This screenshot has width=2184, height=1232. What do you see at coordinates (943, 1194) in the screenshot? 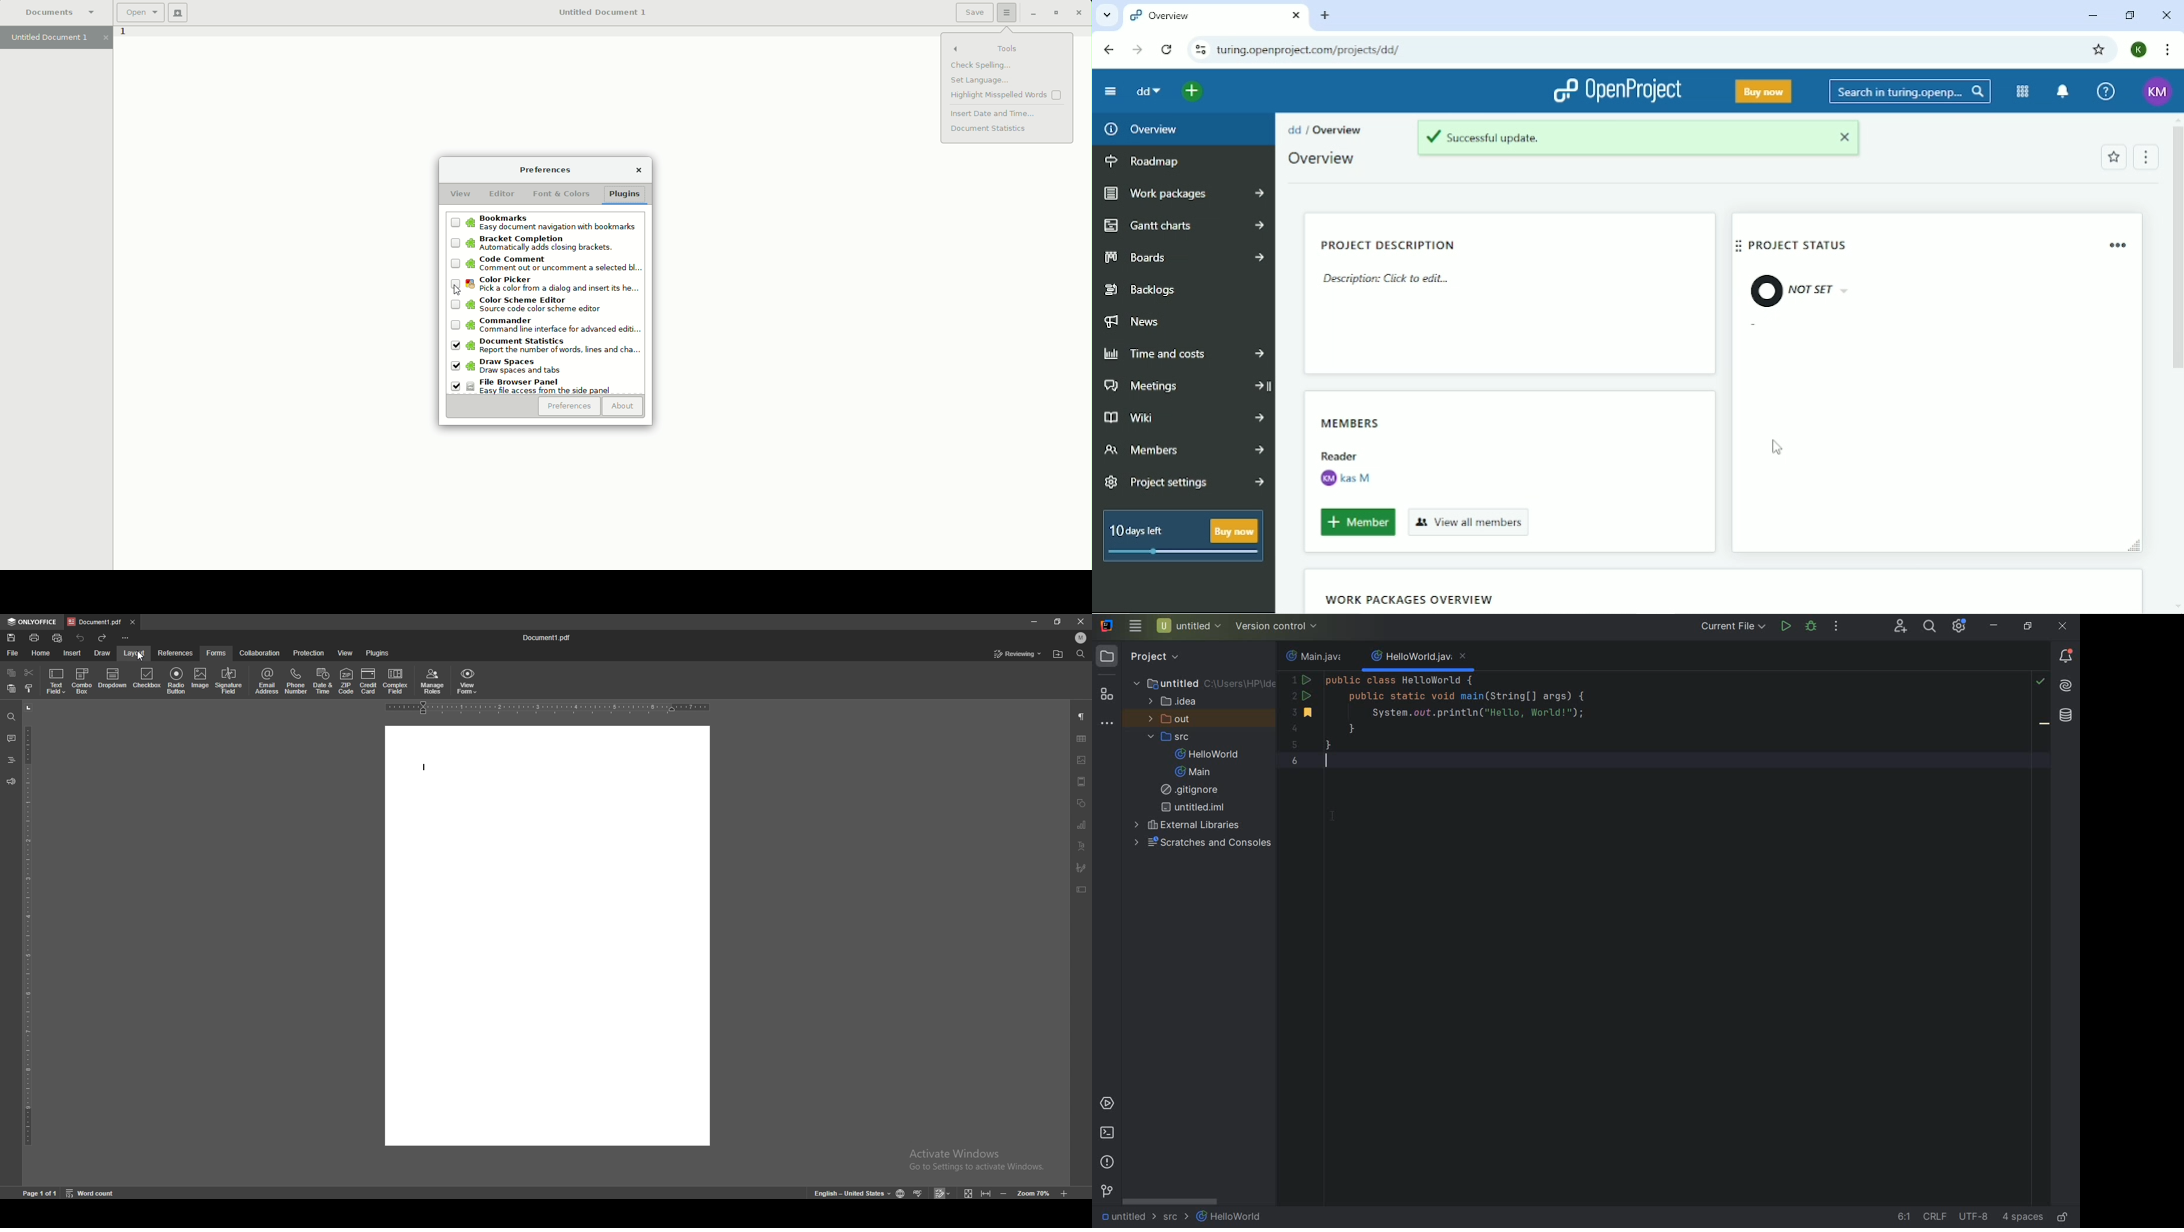
I see `track changes` at bounding box center [943, 1194].